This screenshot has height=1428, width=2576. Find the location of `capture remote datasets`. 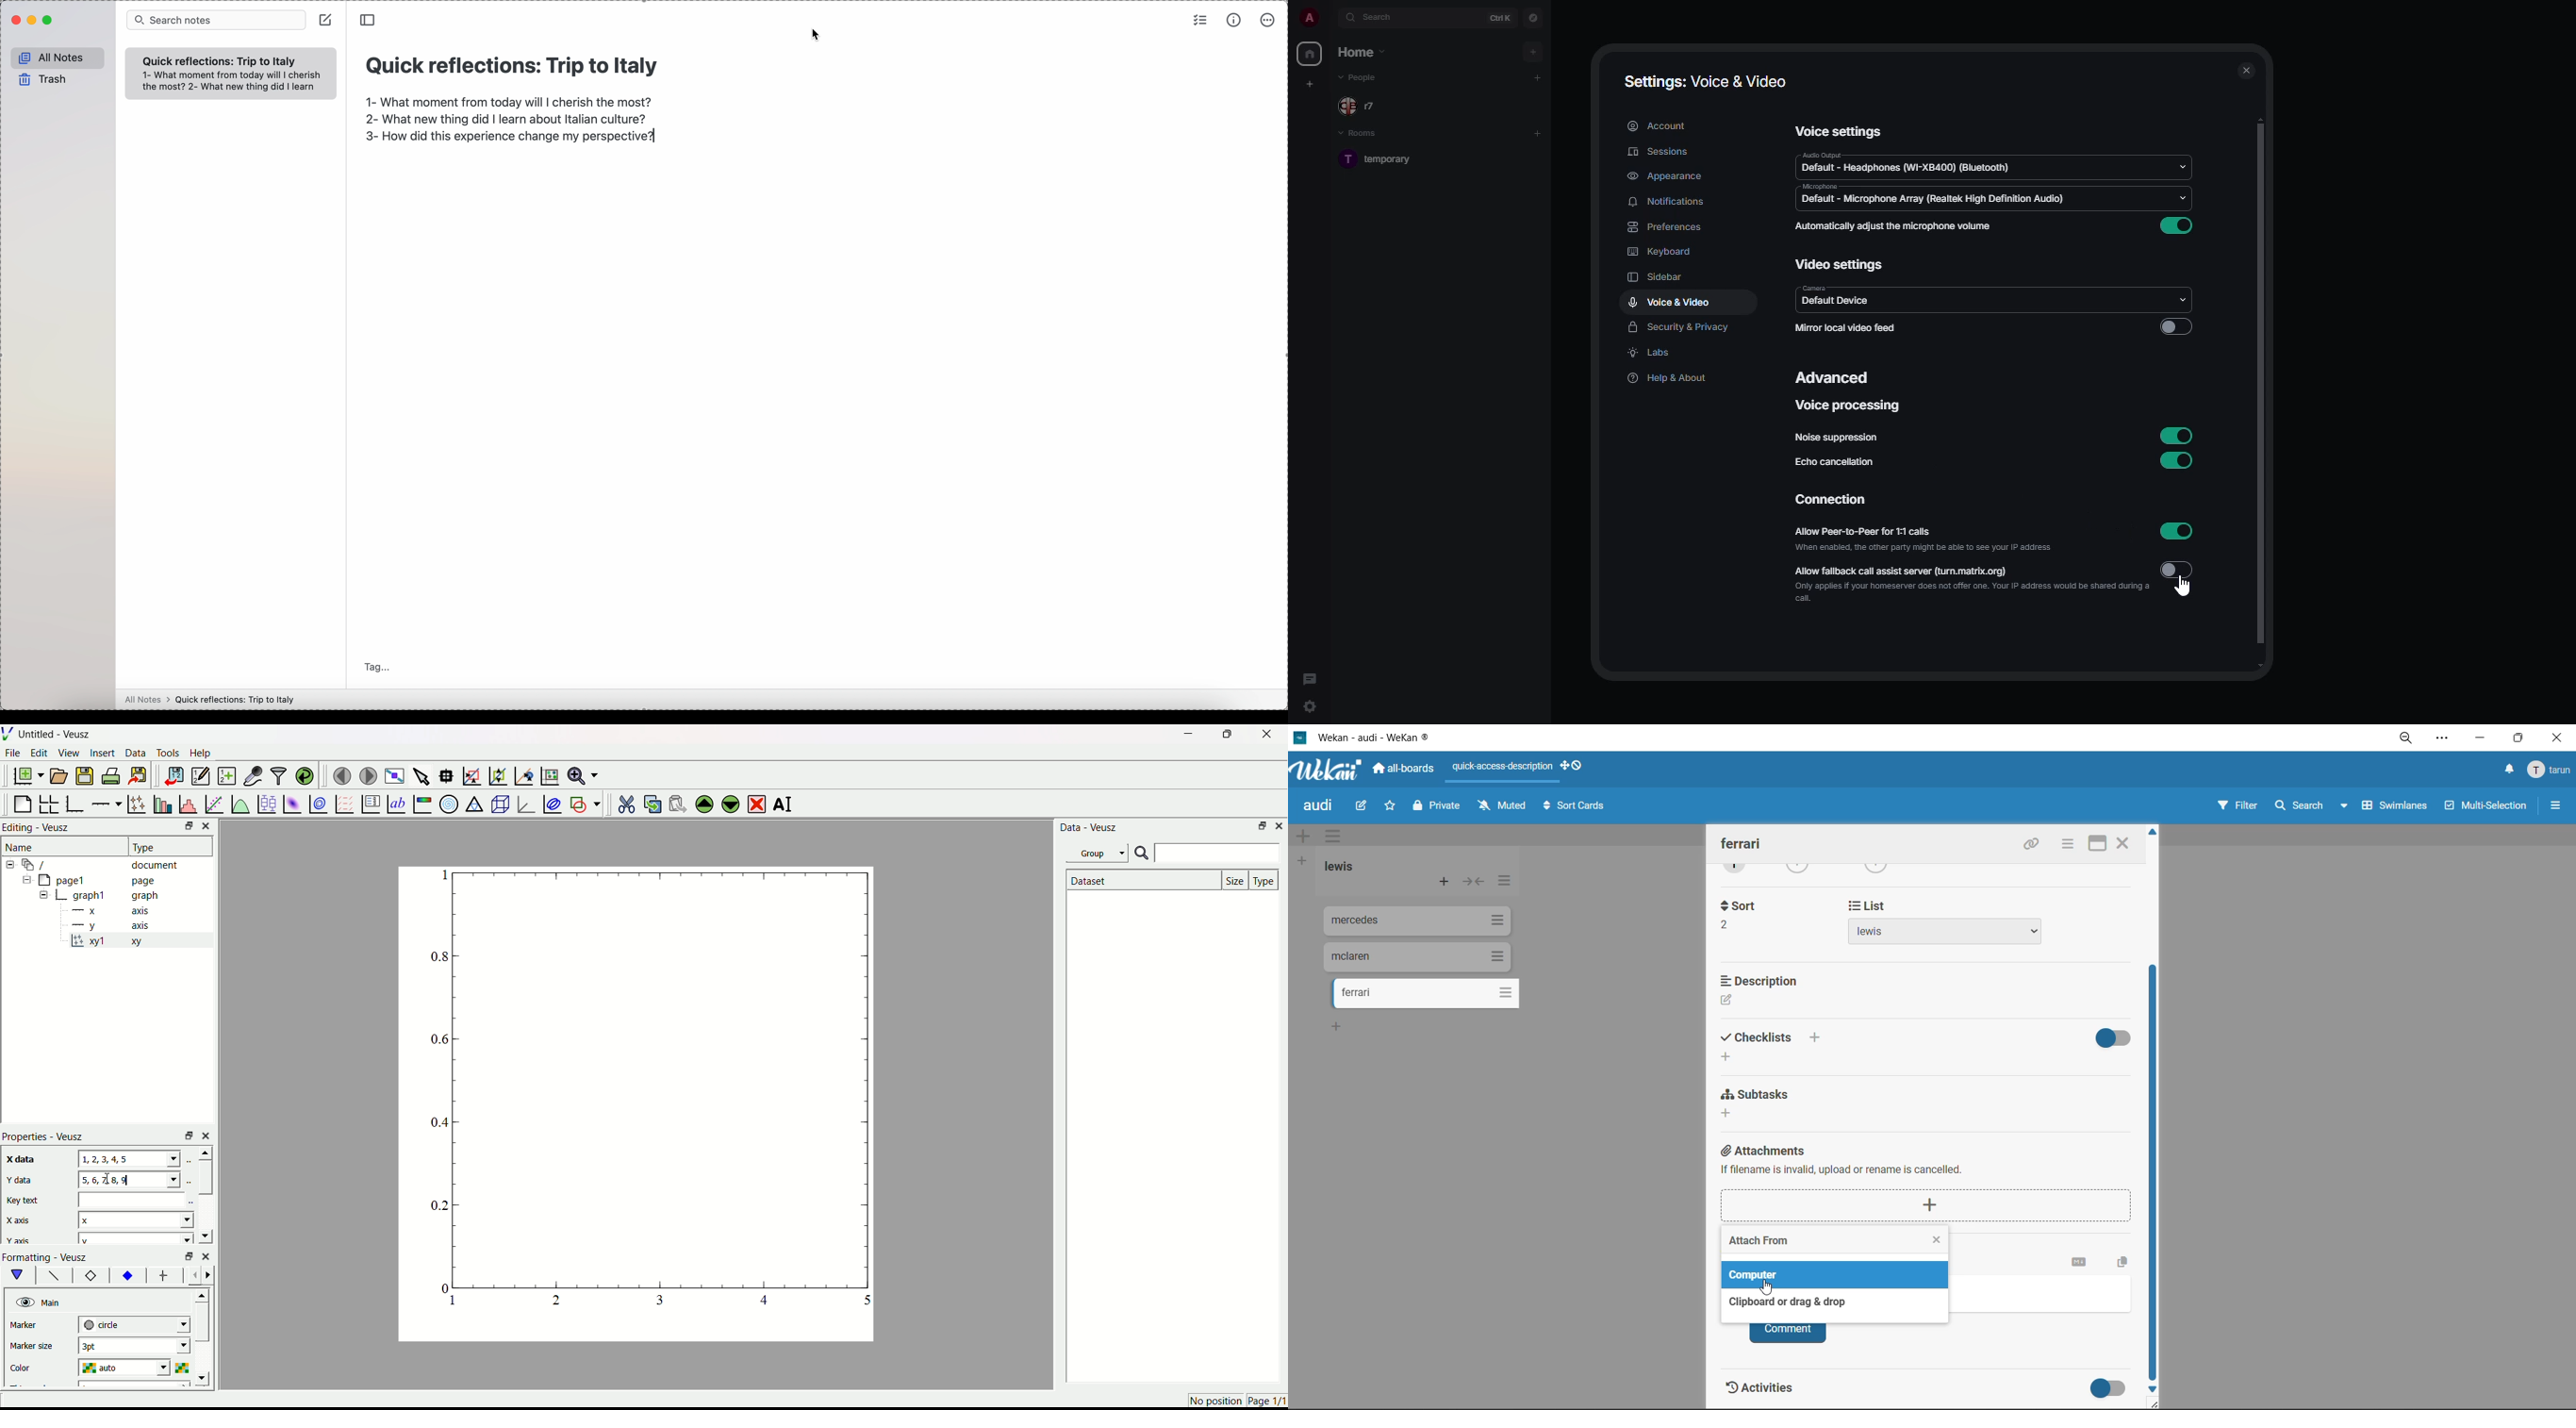

capture remote datasets is located at coordinates (252, 775).